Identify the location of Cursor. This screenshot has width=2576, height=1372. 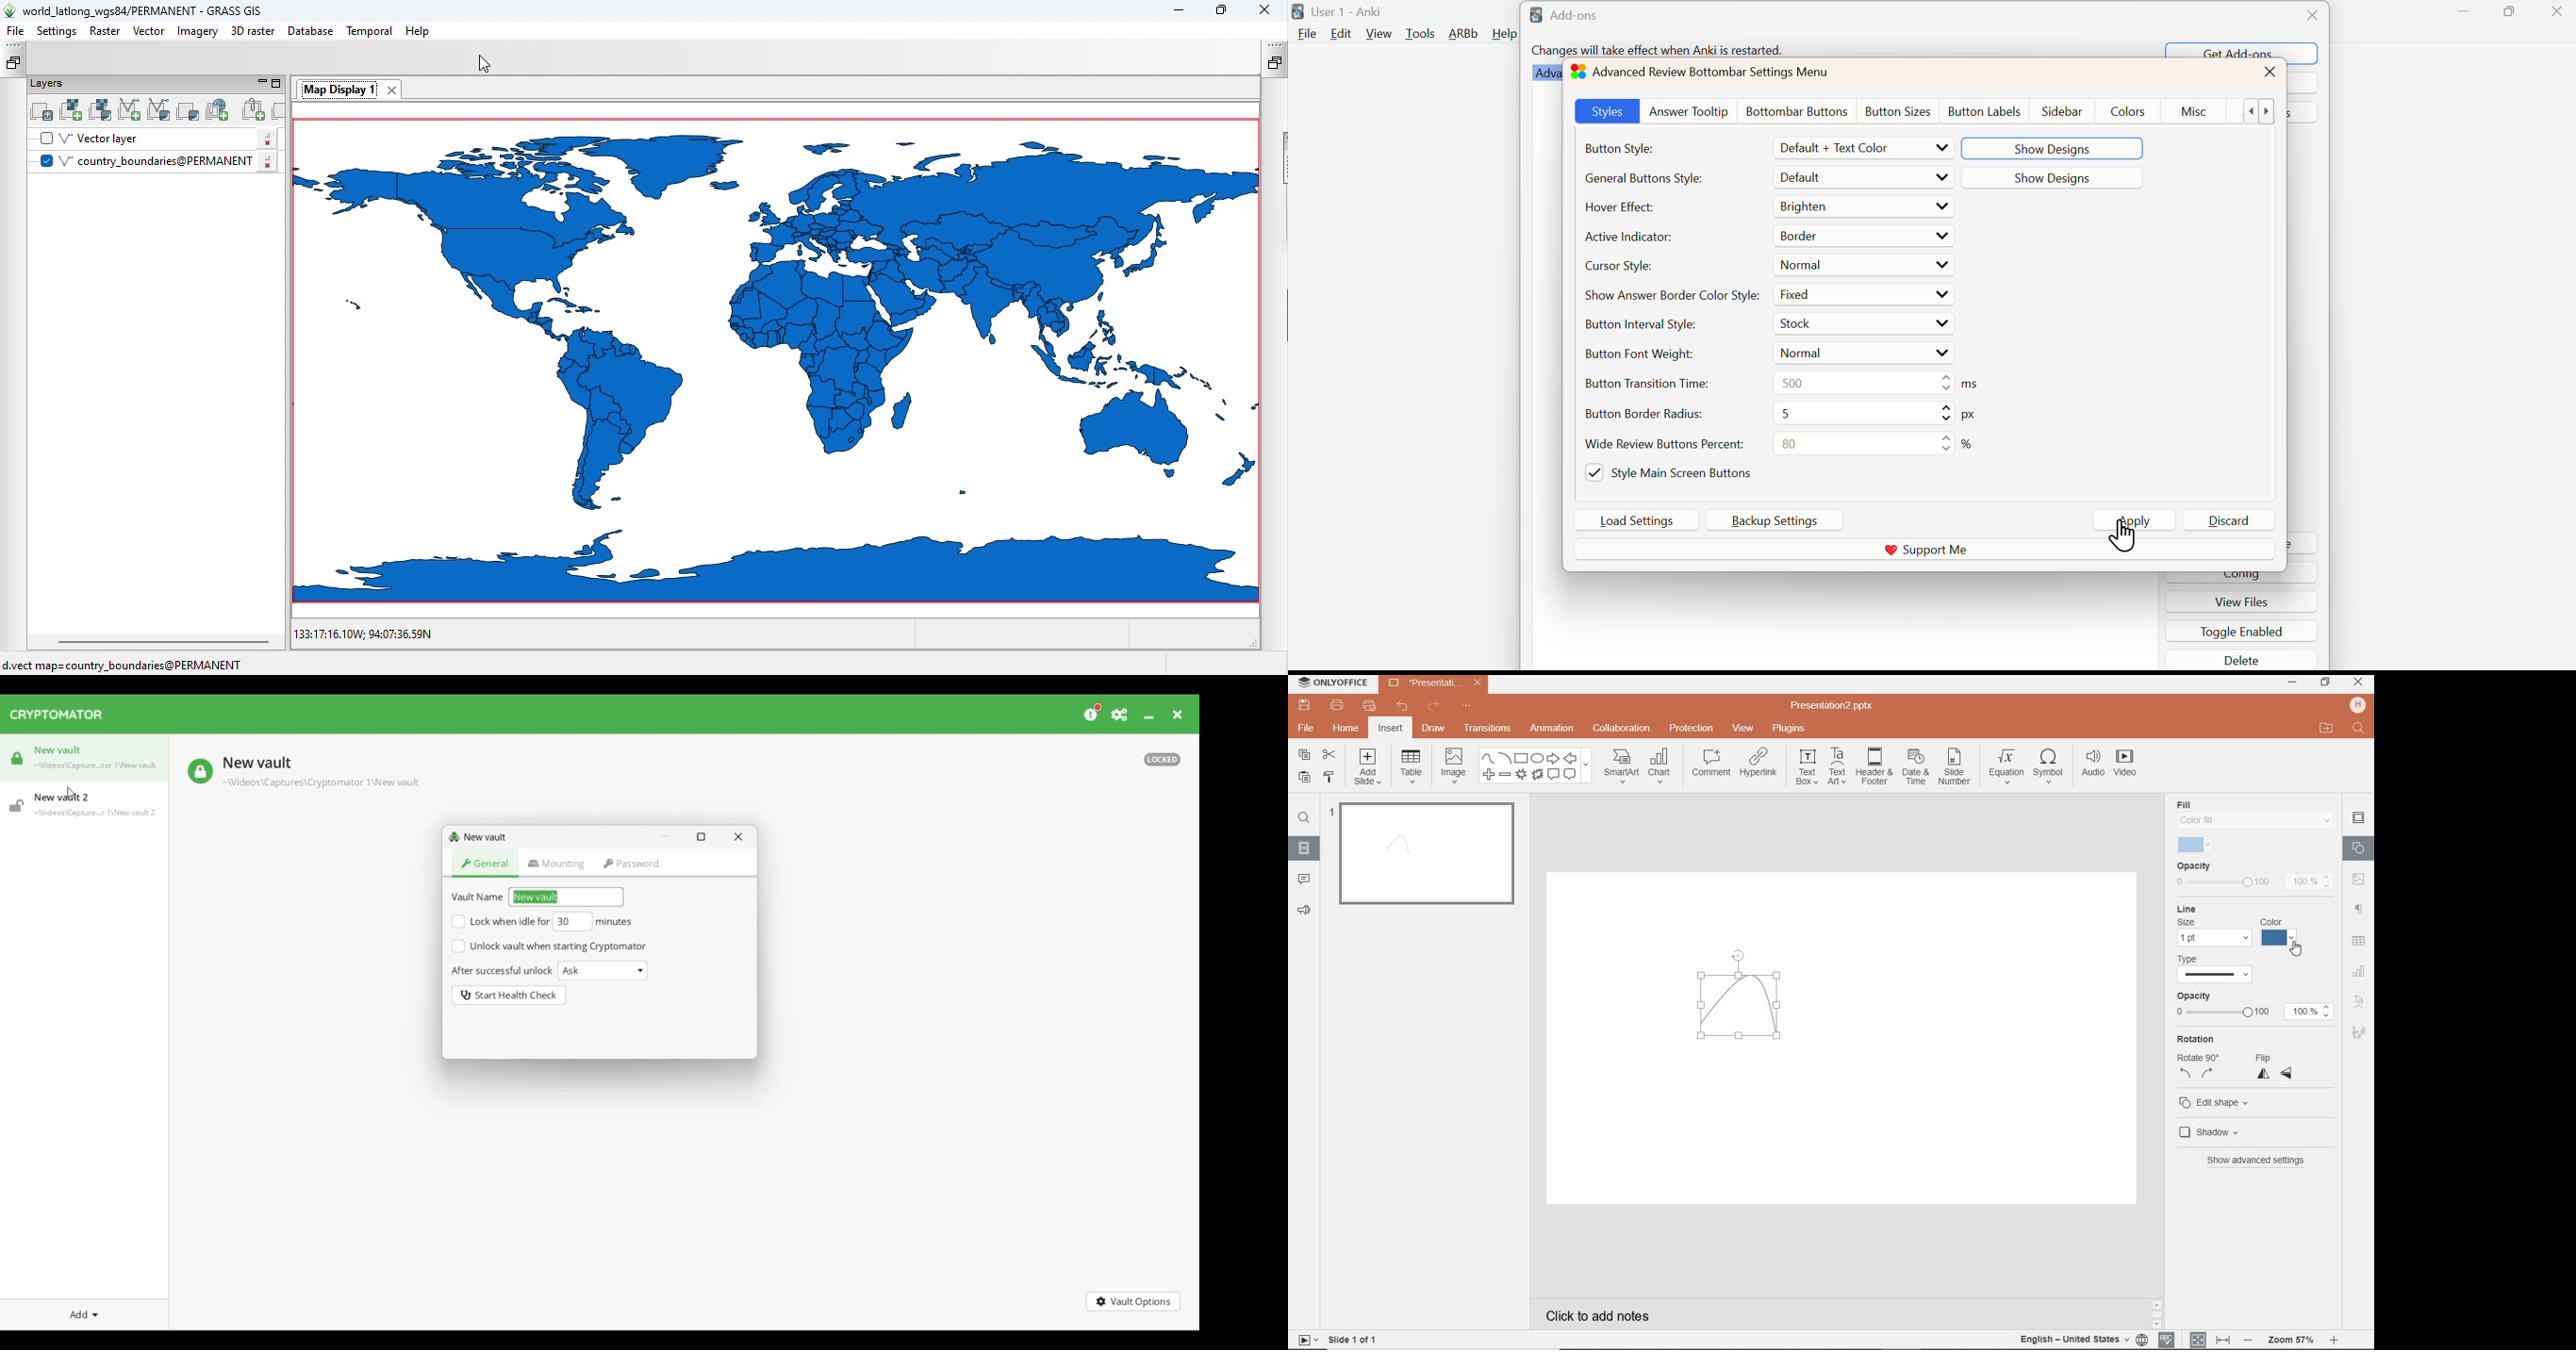
(72, 793).